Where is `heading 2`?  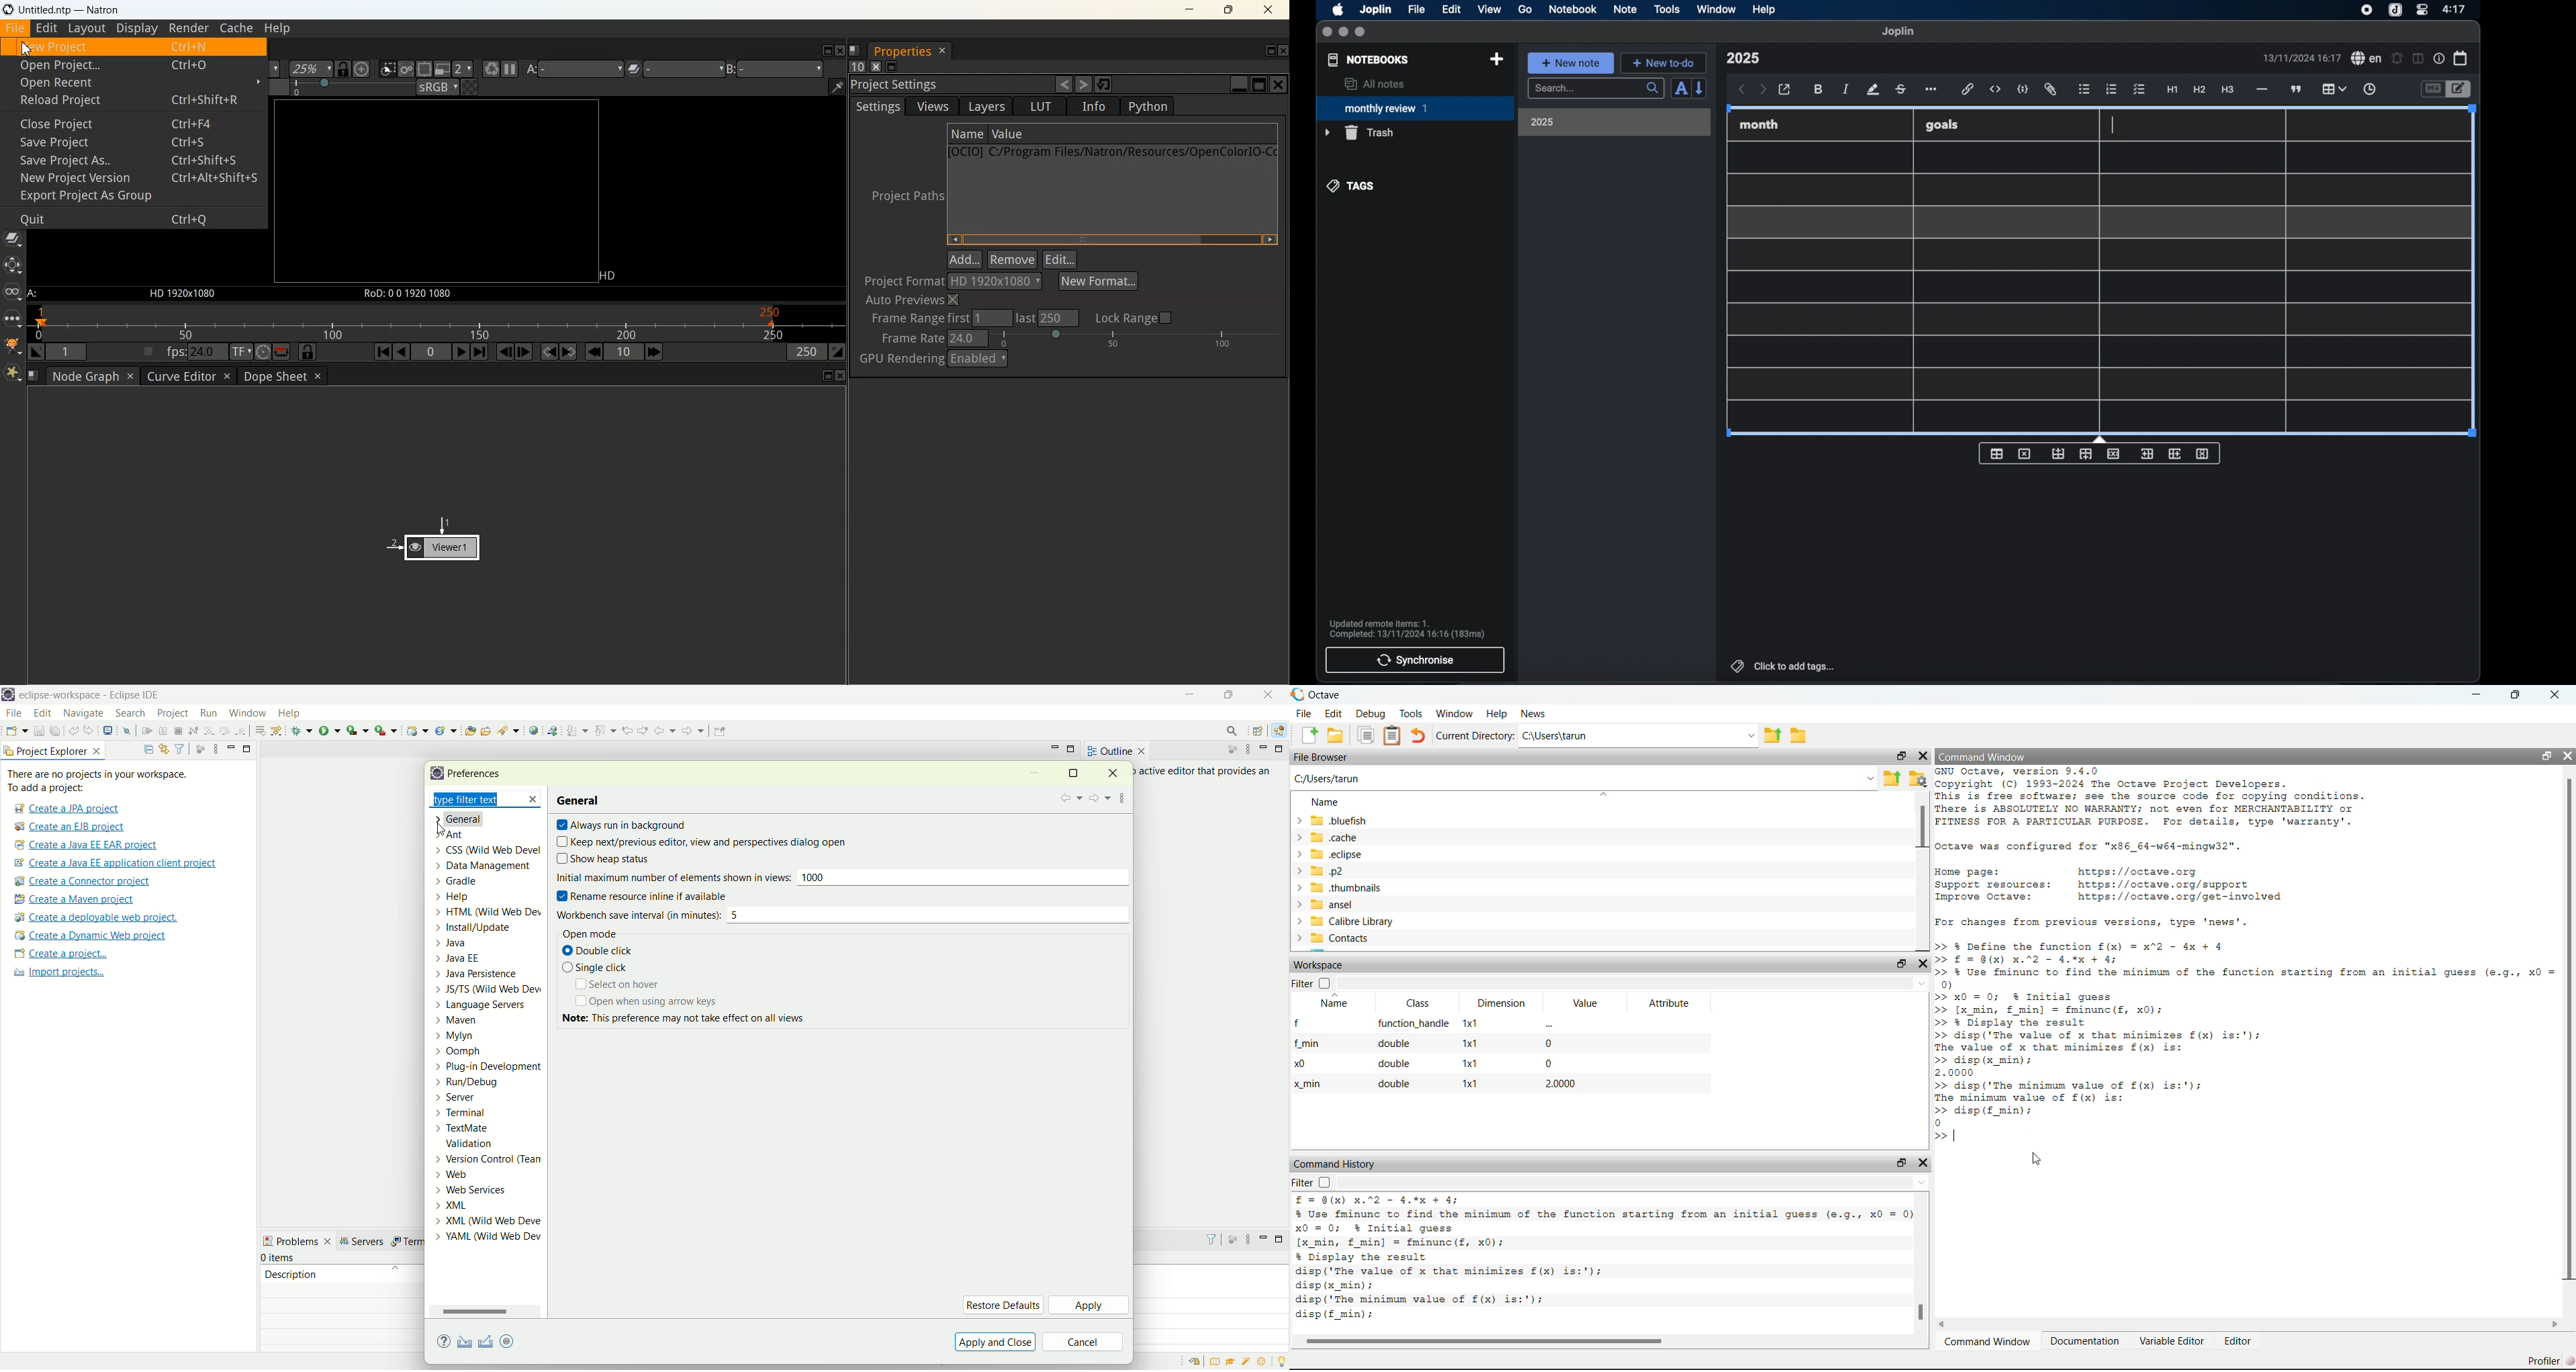
heading 2 is located at coordinates (2200, 90).